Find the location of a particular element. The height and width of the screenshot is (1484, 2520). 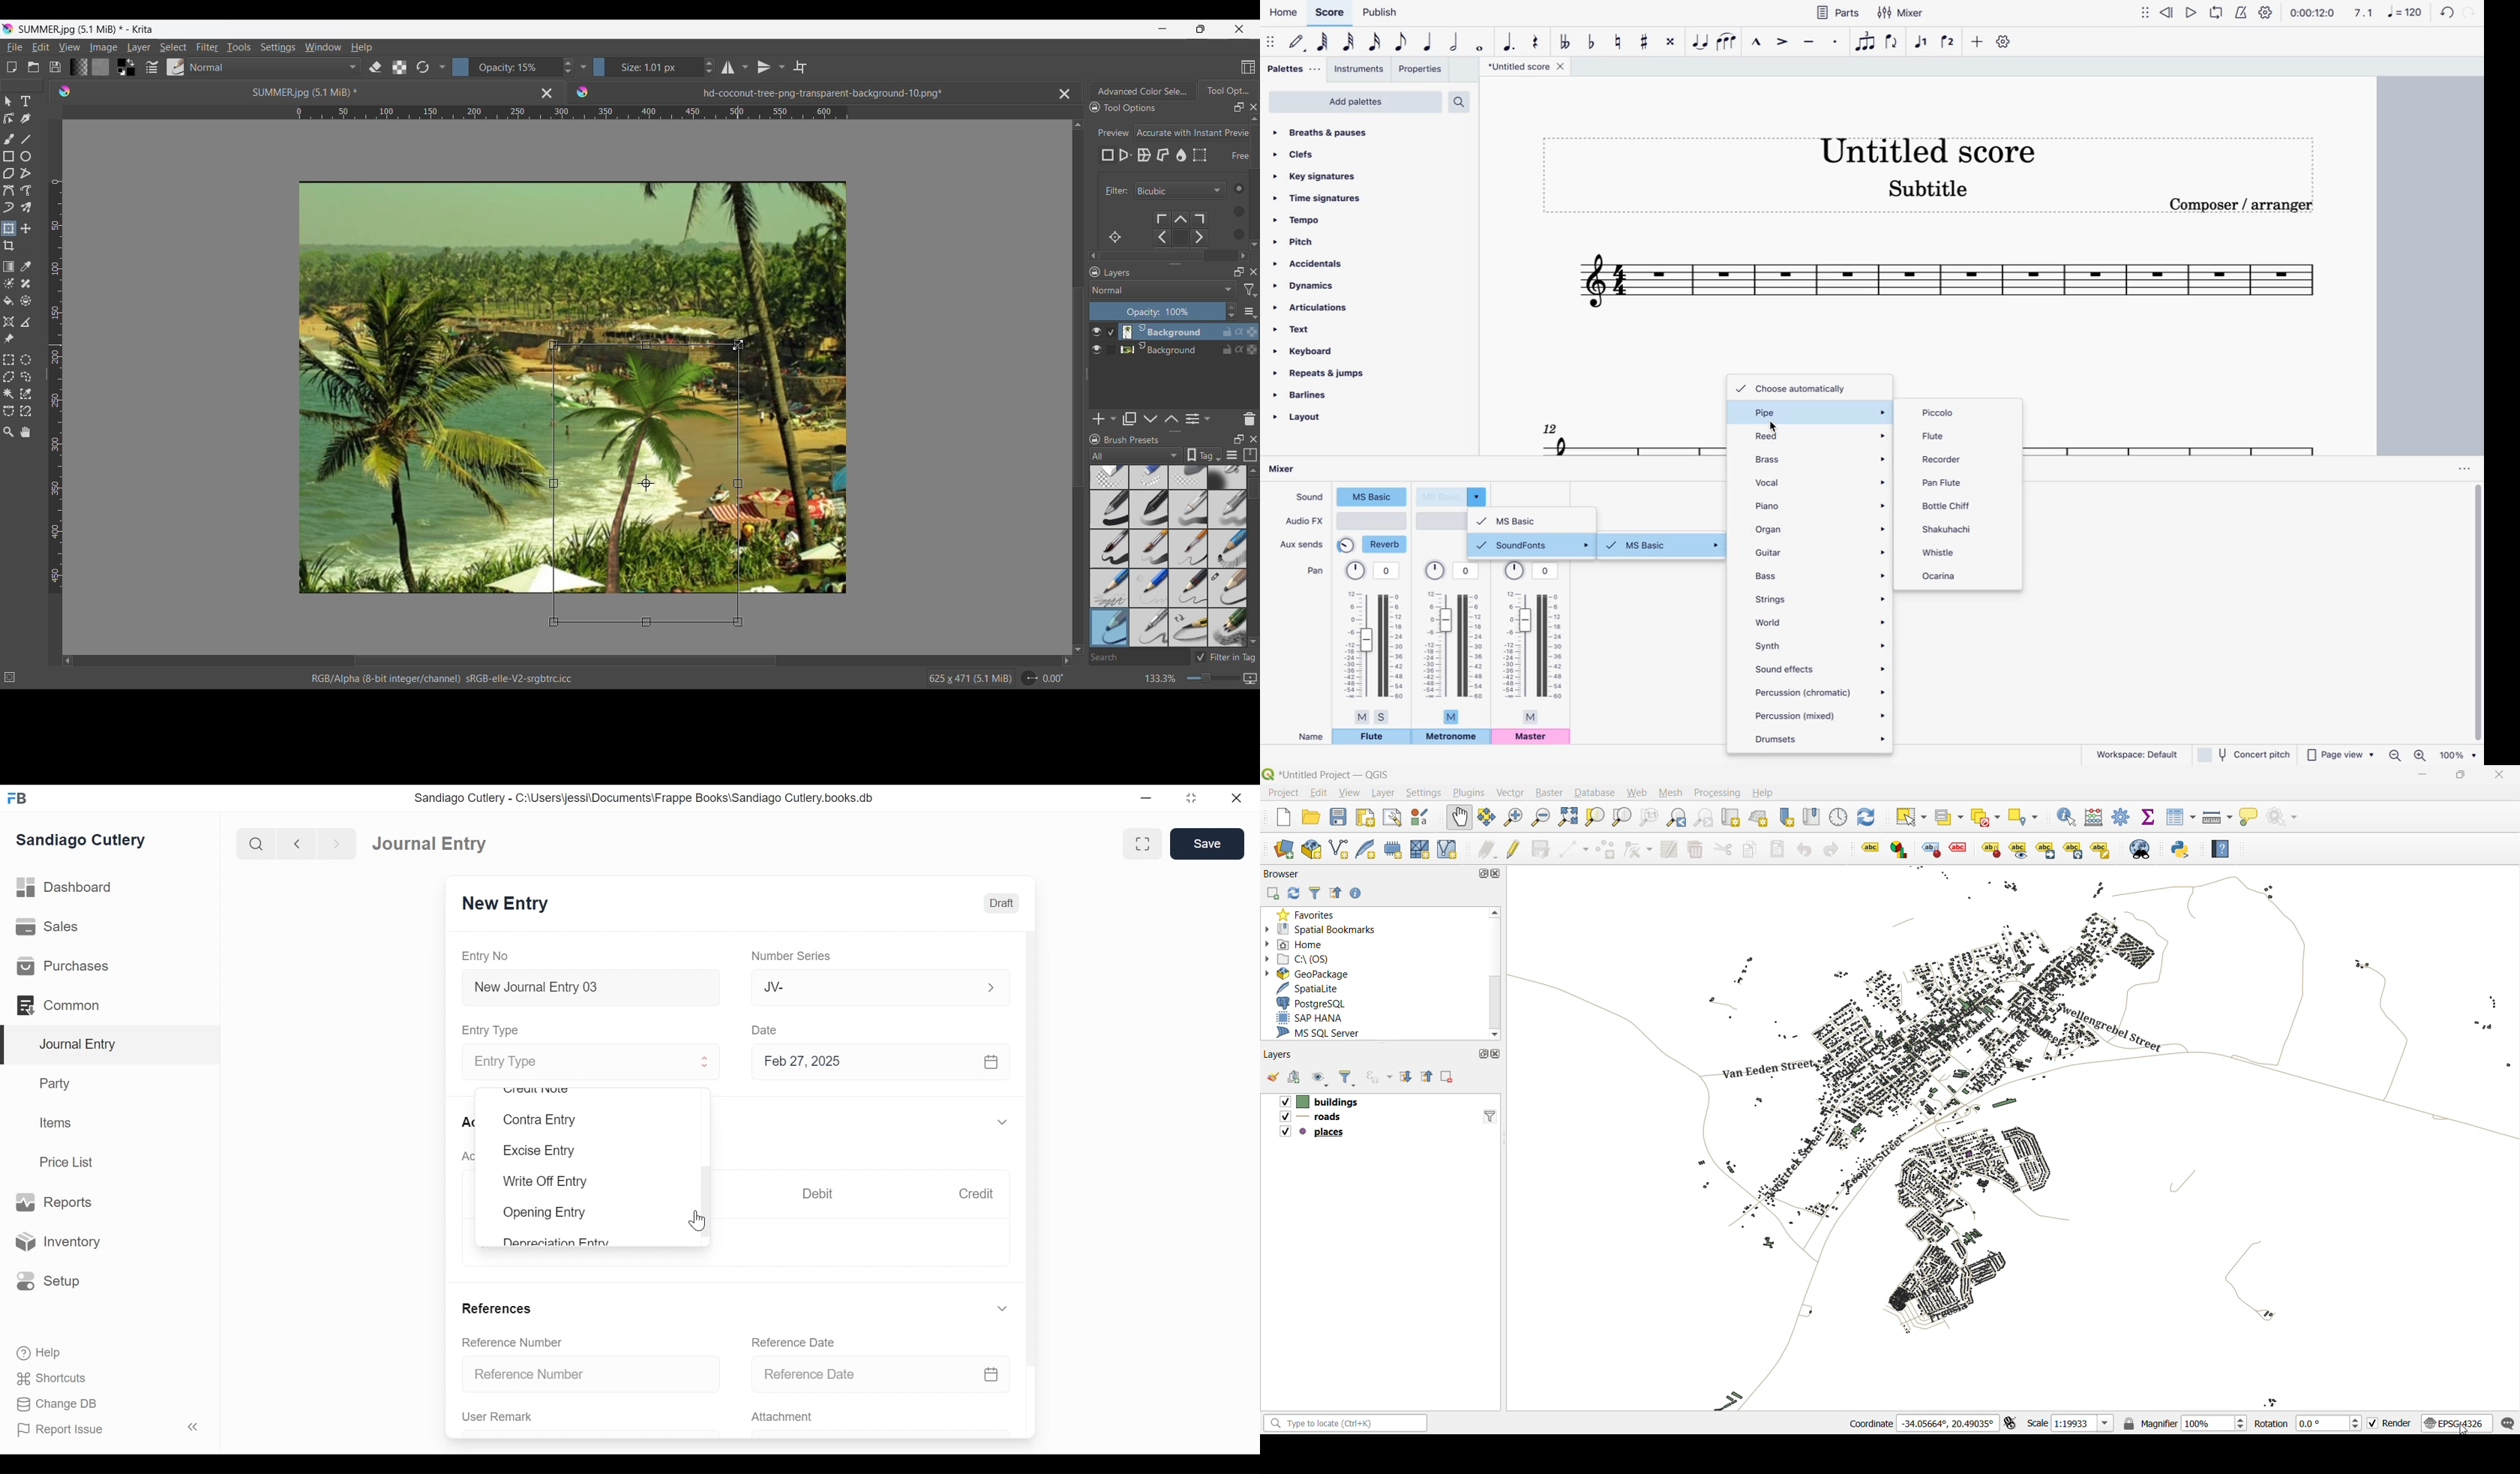

voice 2 is located at coordinates (1949, 44).